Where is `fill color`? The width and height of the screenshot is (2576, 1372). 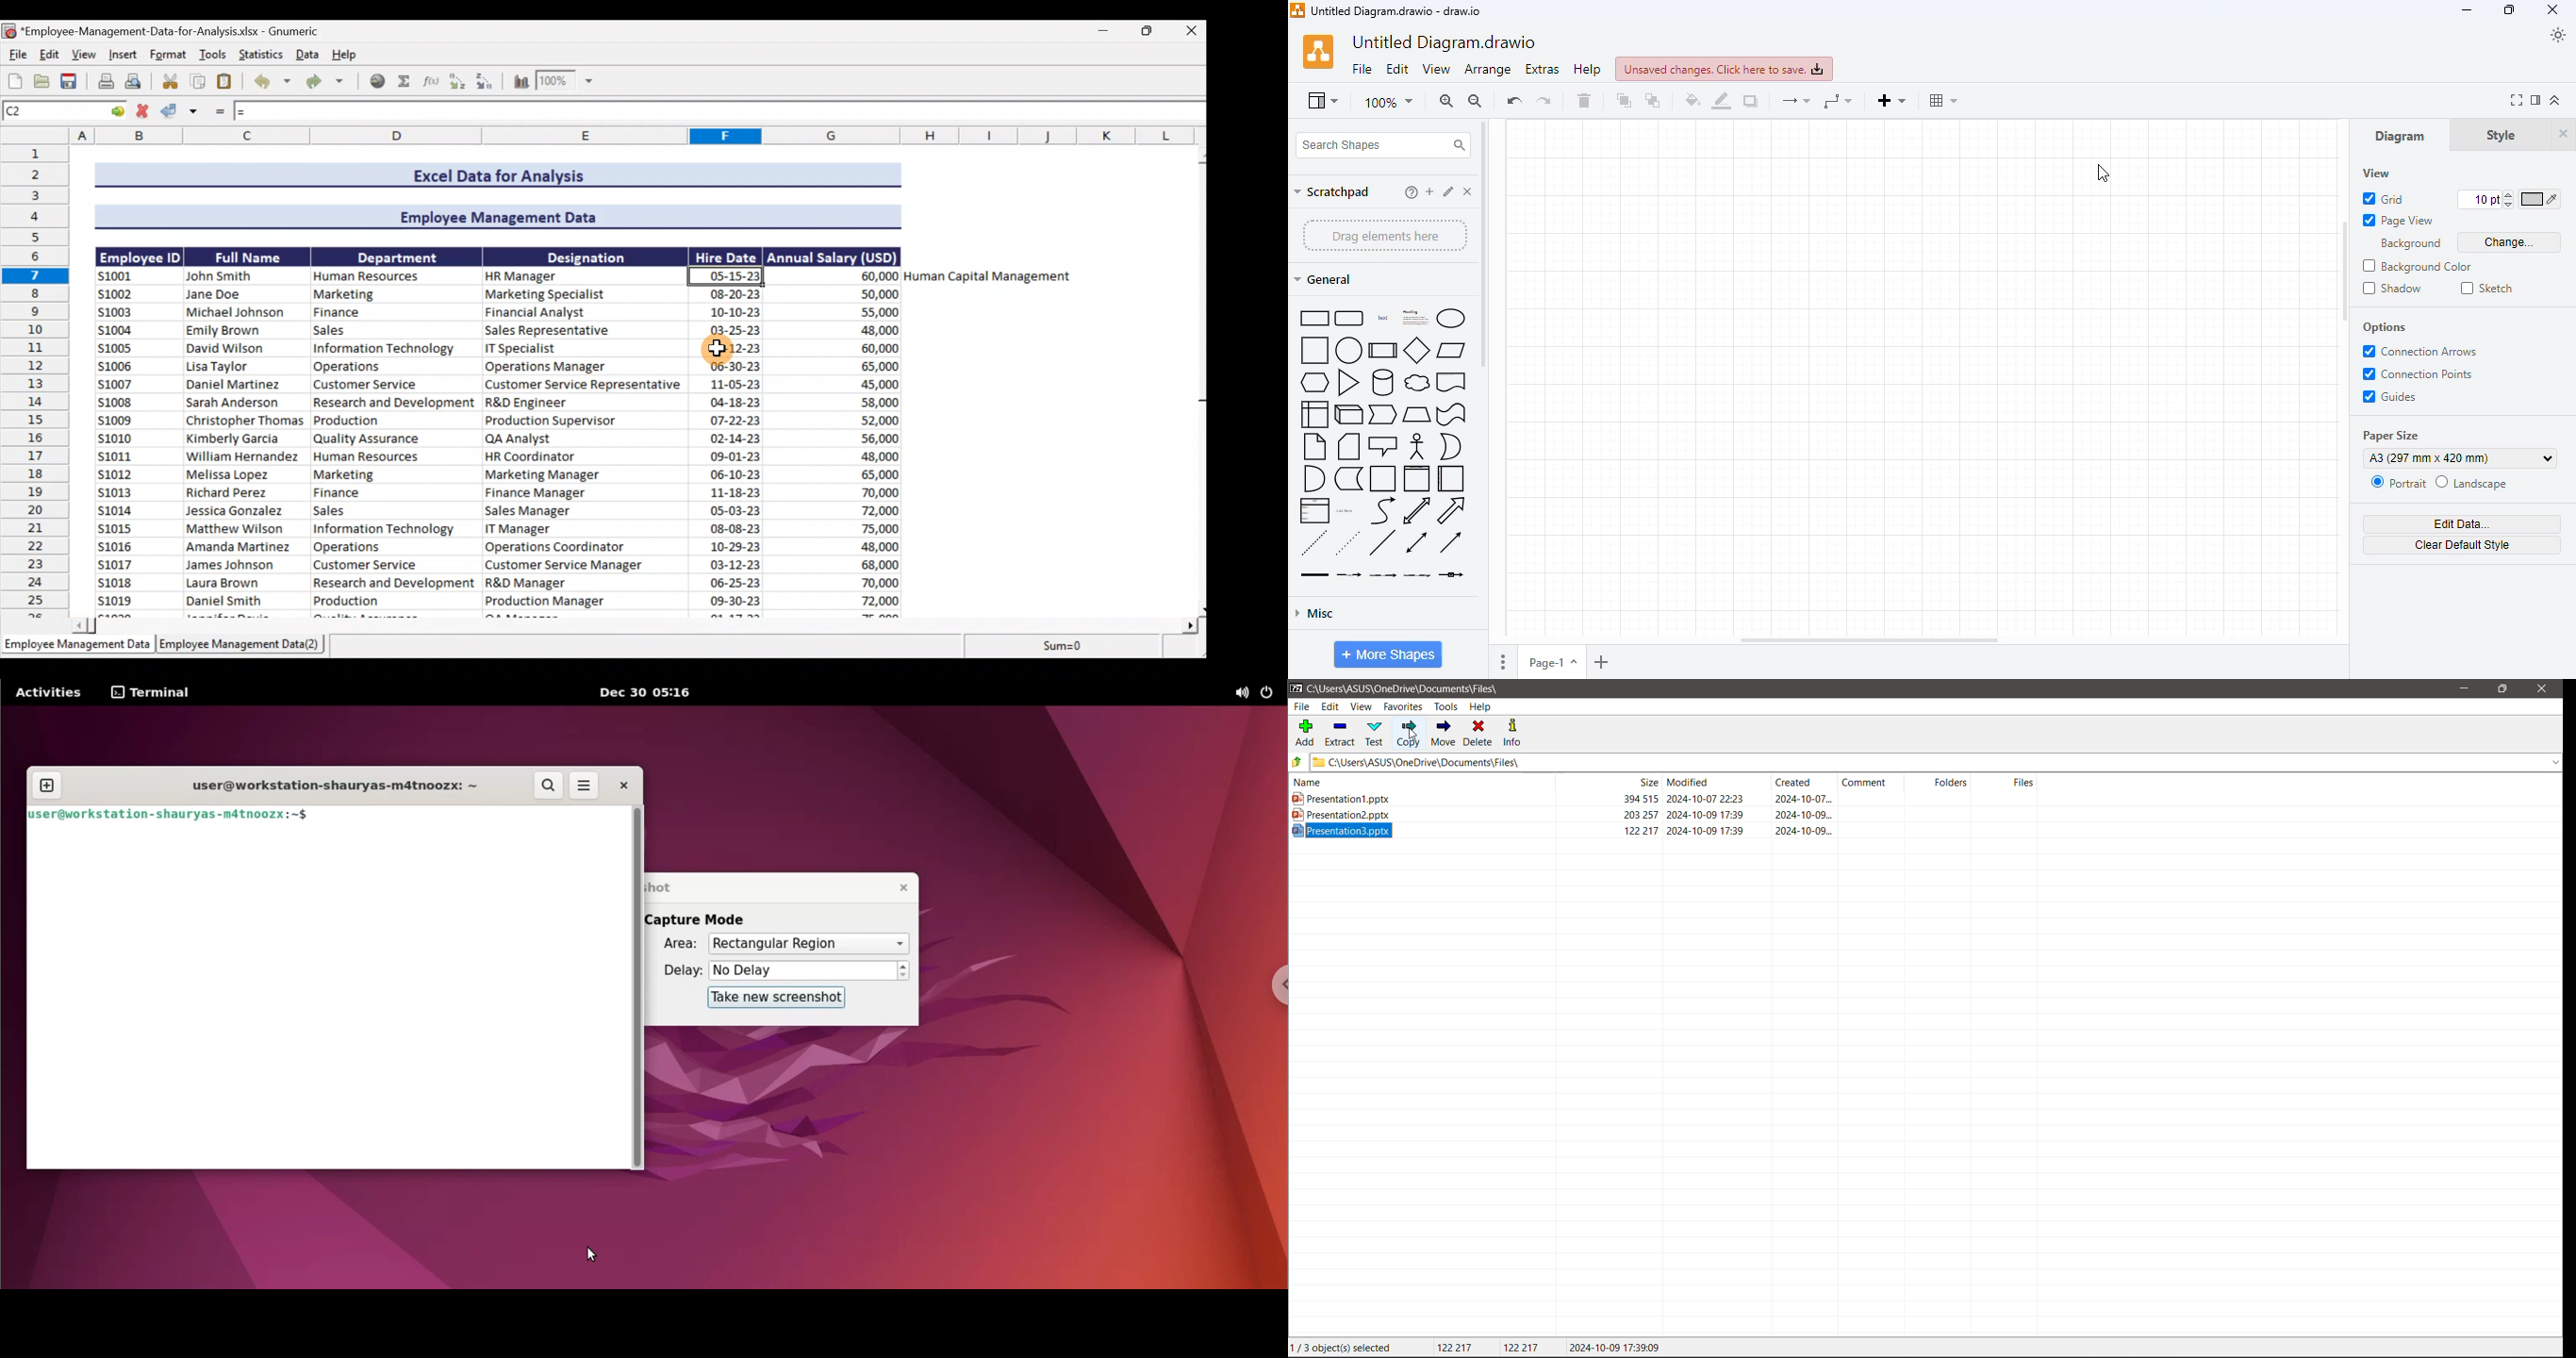 fill color is located at coordinates (1693, 99).